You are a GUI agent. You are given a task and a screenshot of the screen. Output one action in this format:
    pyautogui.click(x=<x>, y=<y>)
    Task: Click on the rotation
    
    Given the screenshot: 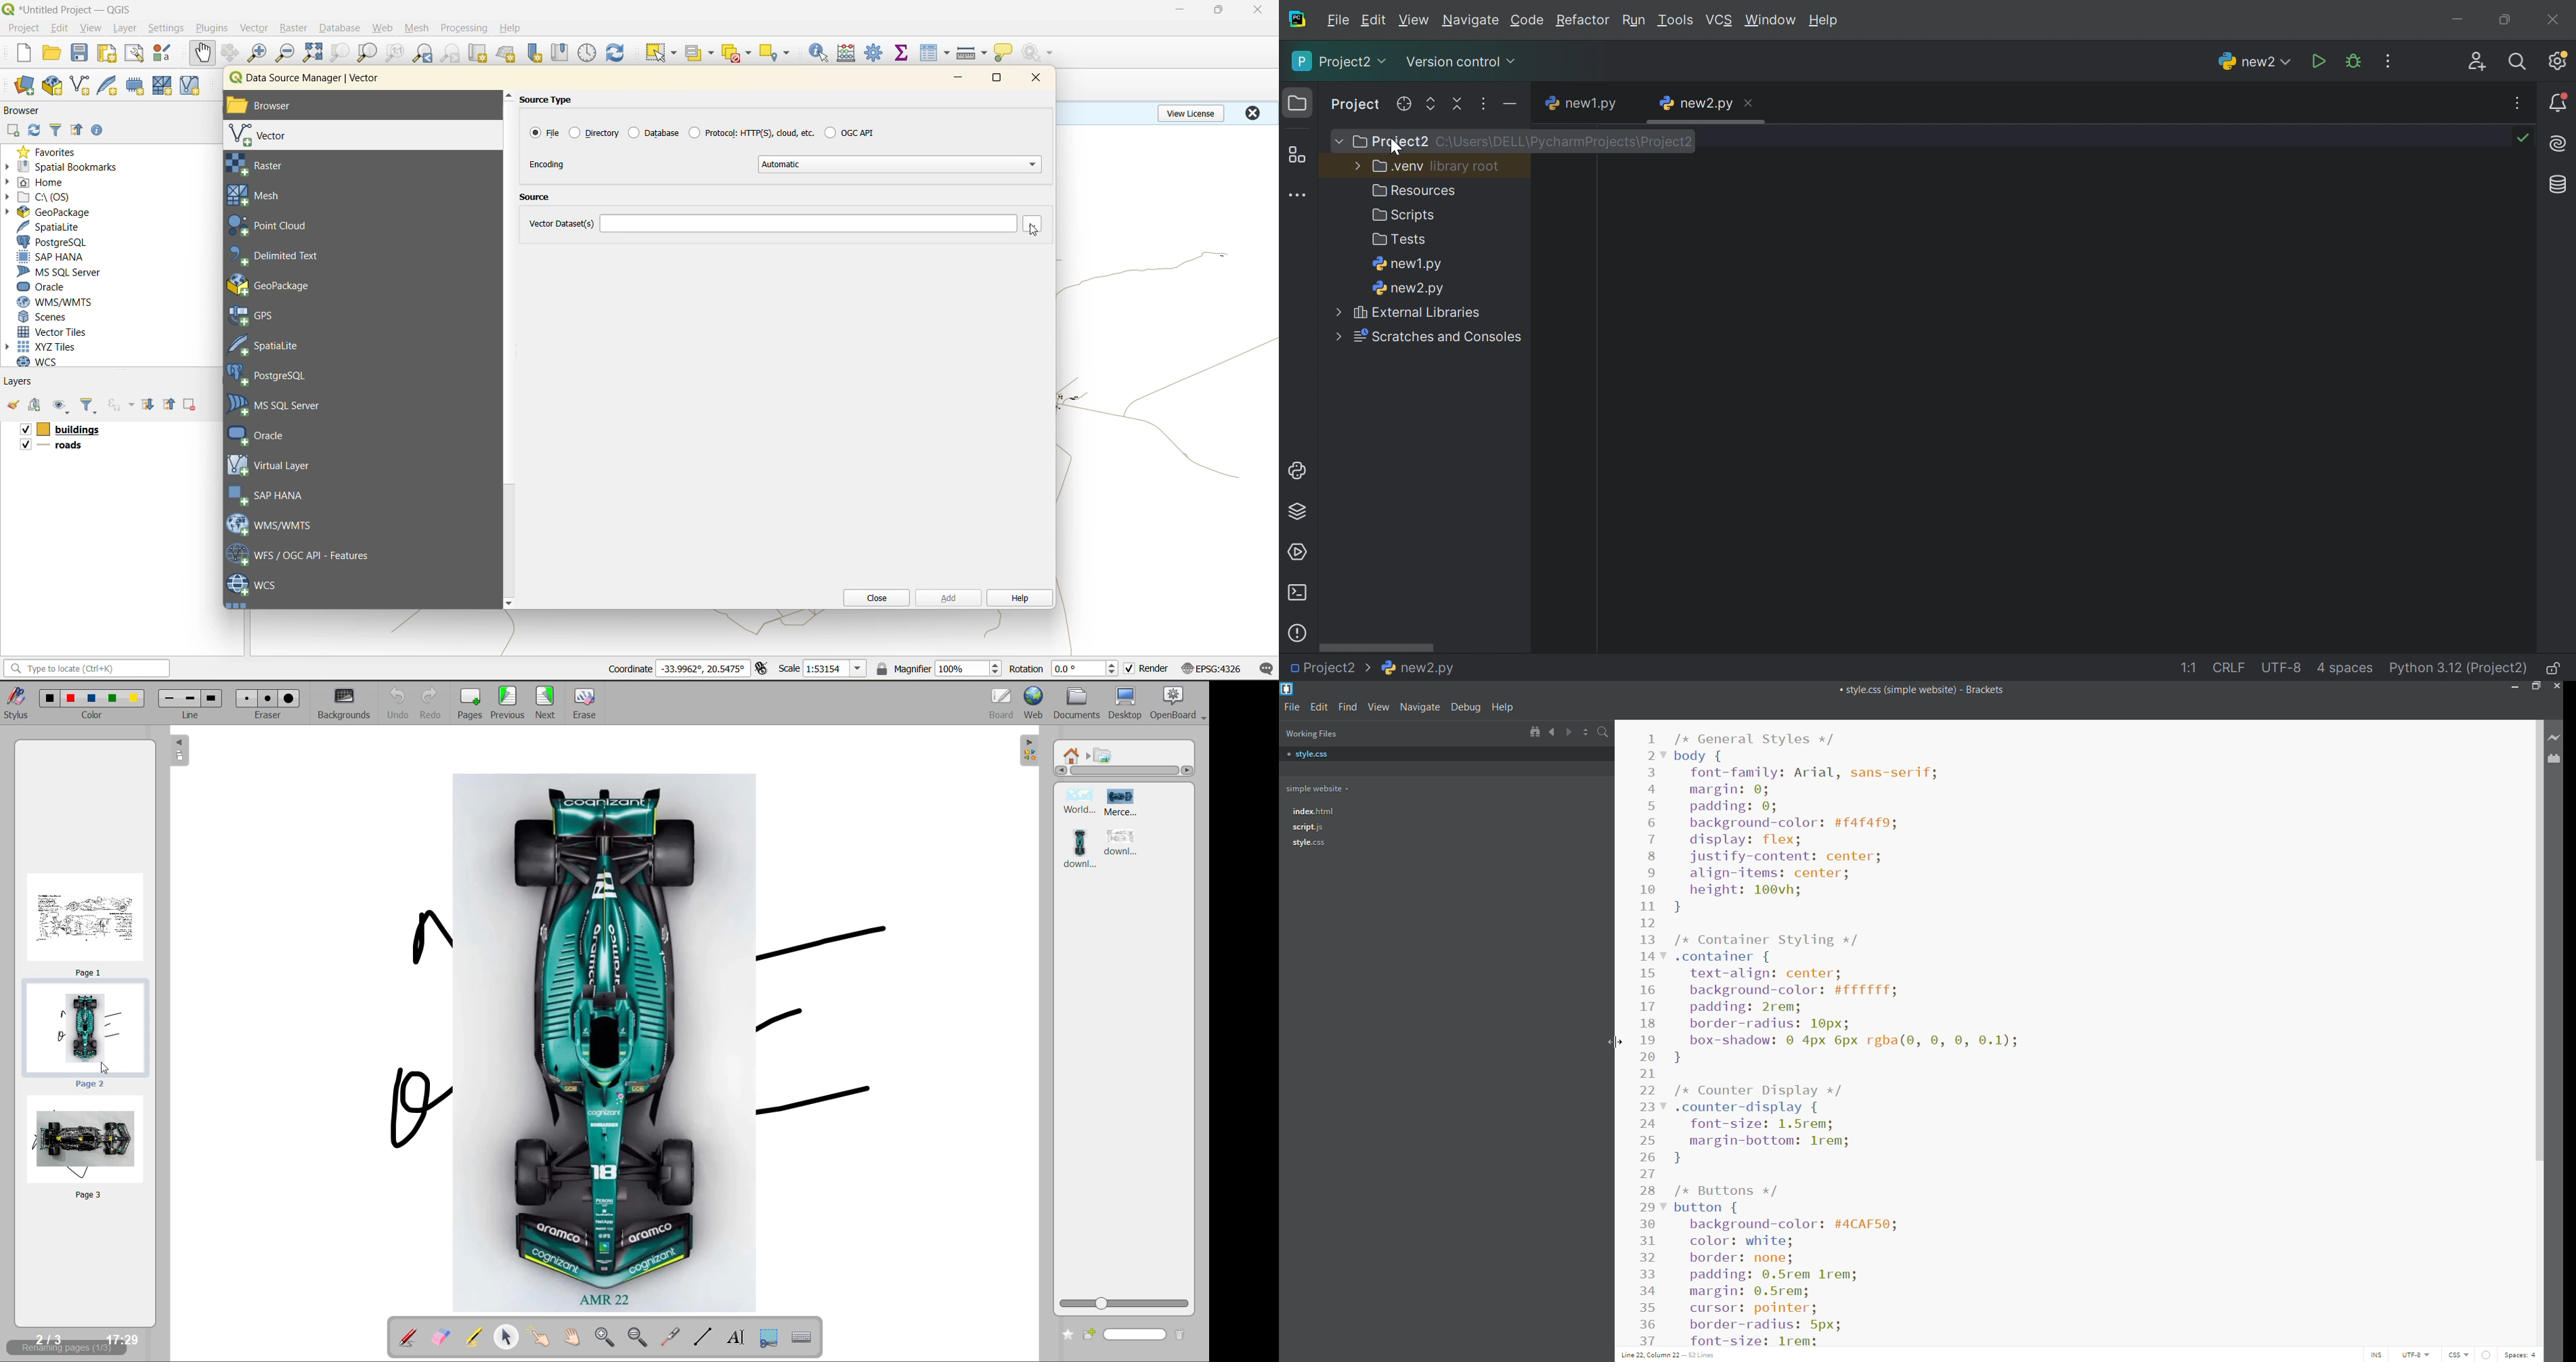 What is the action you would take?
    pyautogui.click(x=1088, y=669)
    